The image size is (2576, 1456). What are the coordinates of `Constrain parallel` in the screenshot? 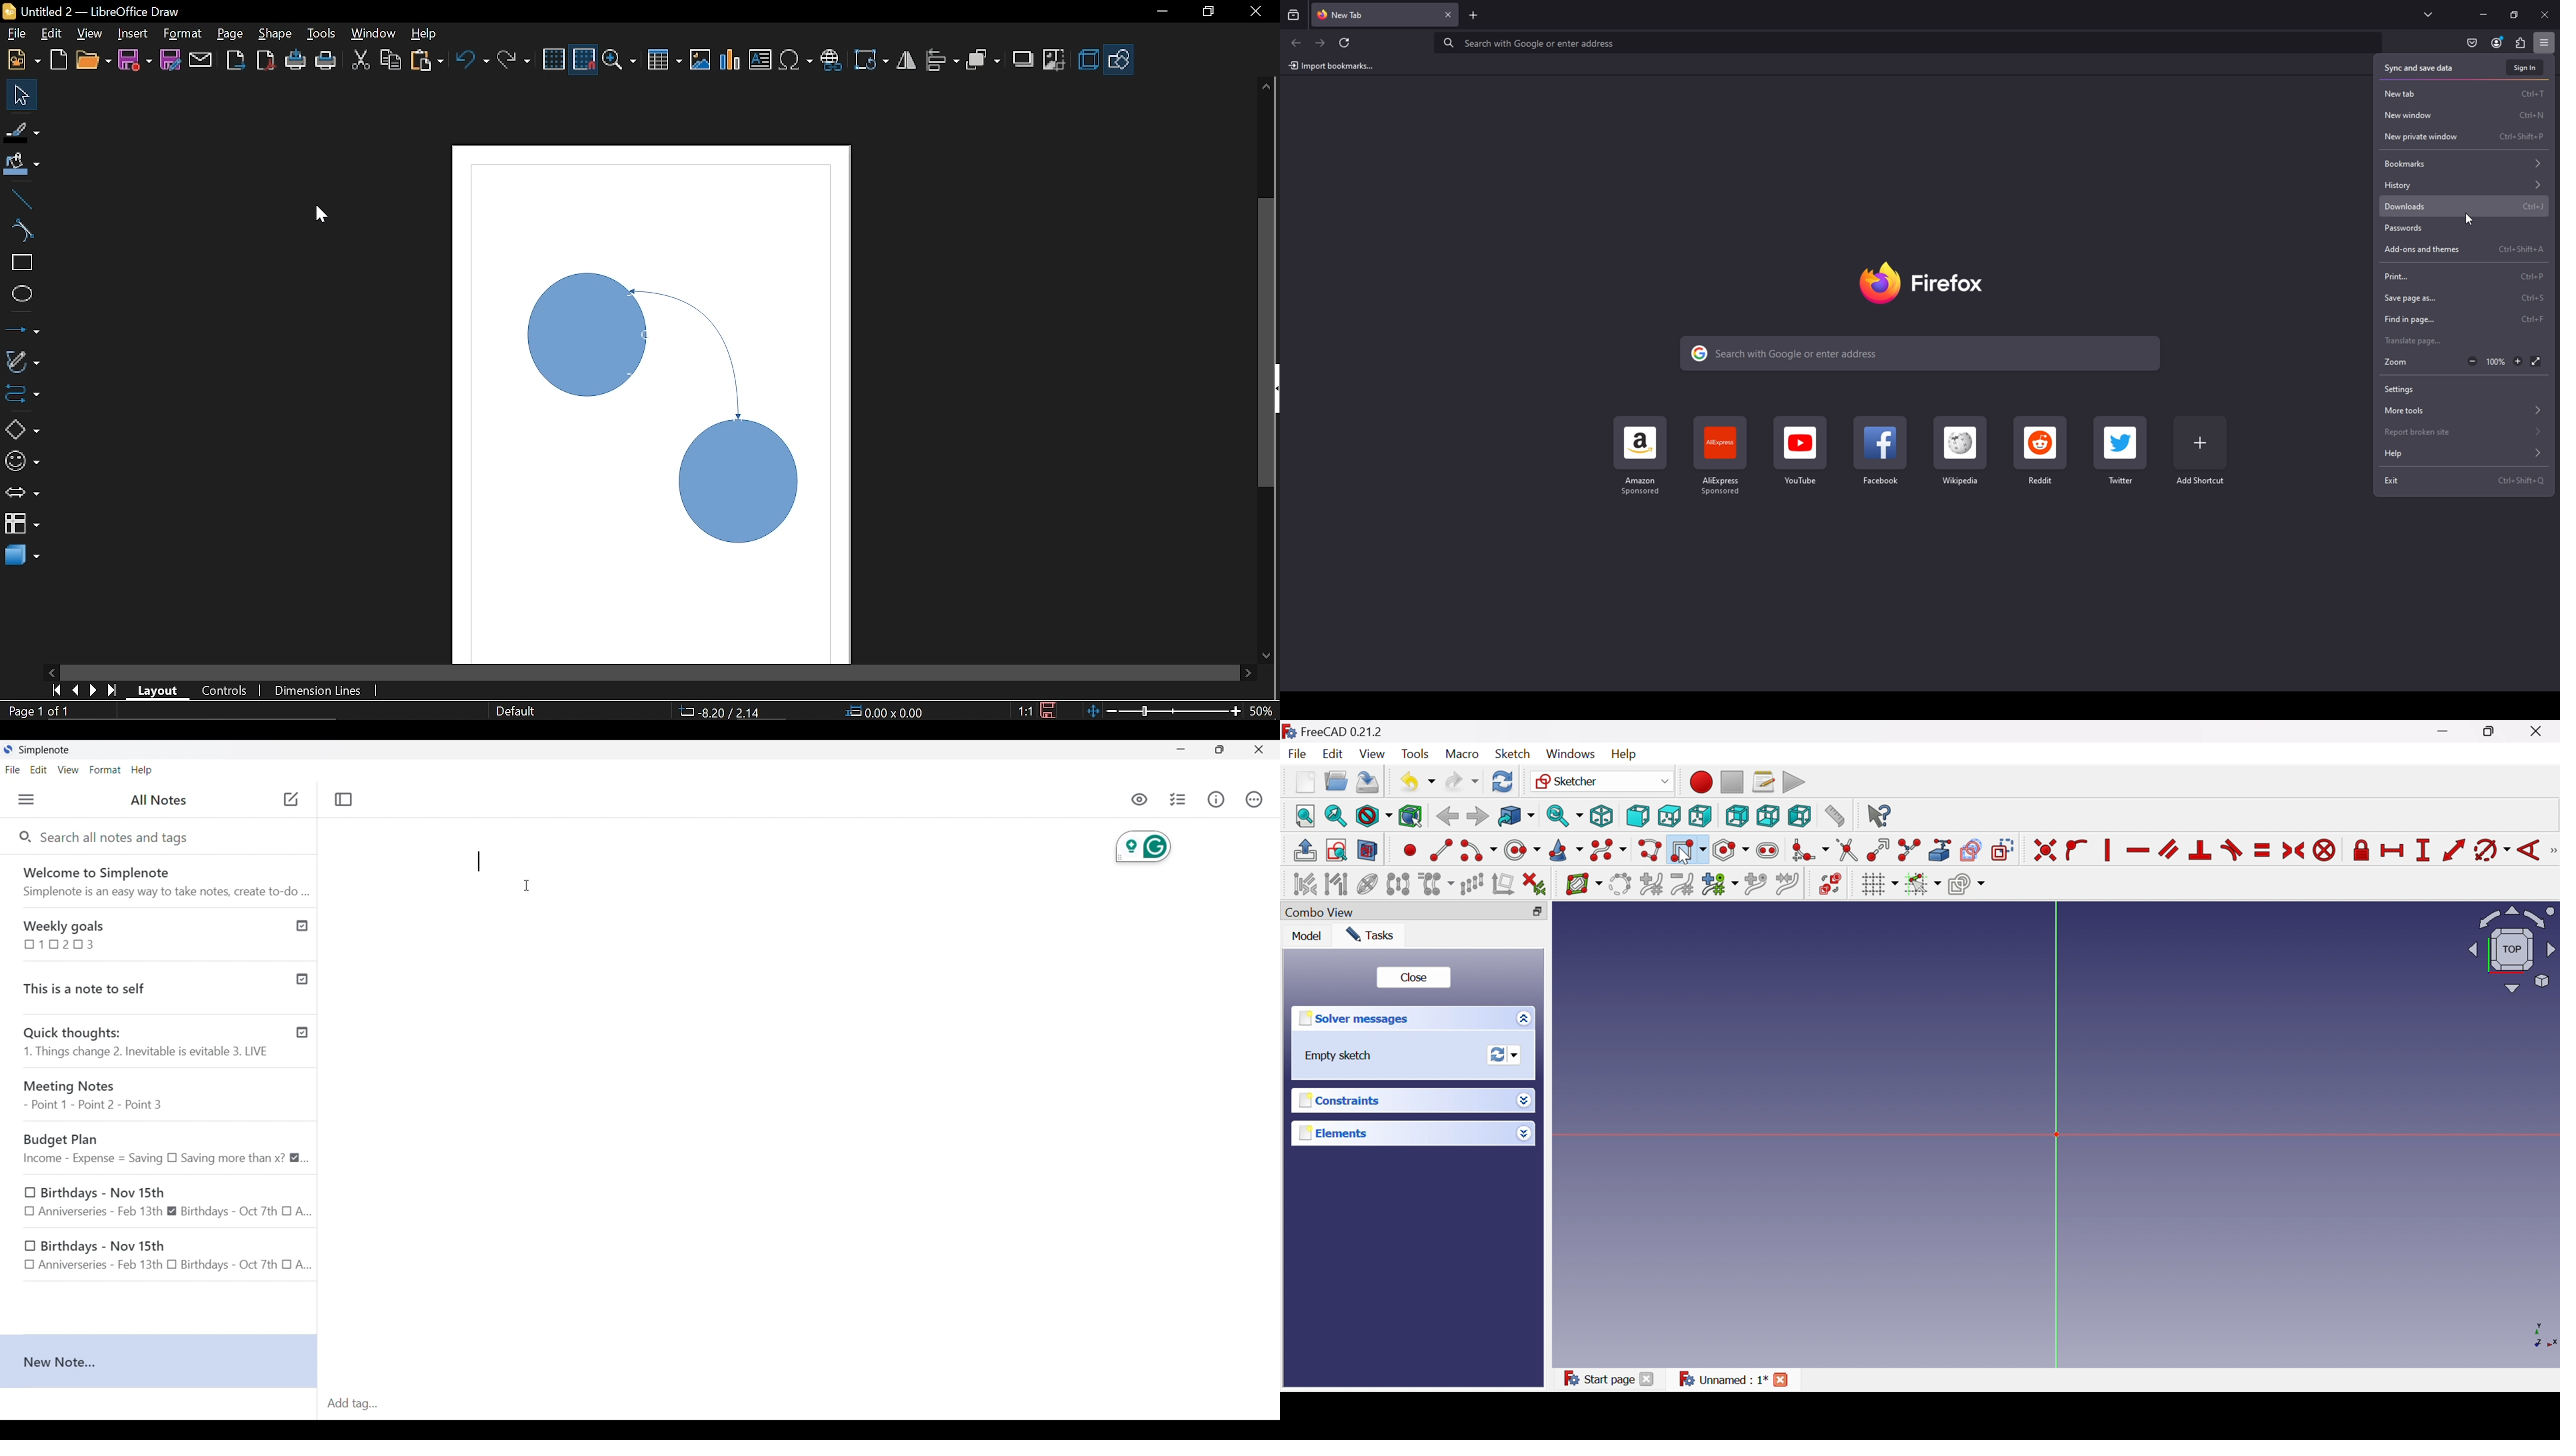 It's located at (2169, 849).